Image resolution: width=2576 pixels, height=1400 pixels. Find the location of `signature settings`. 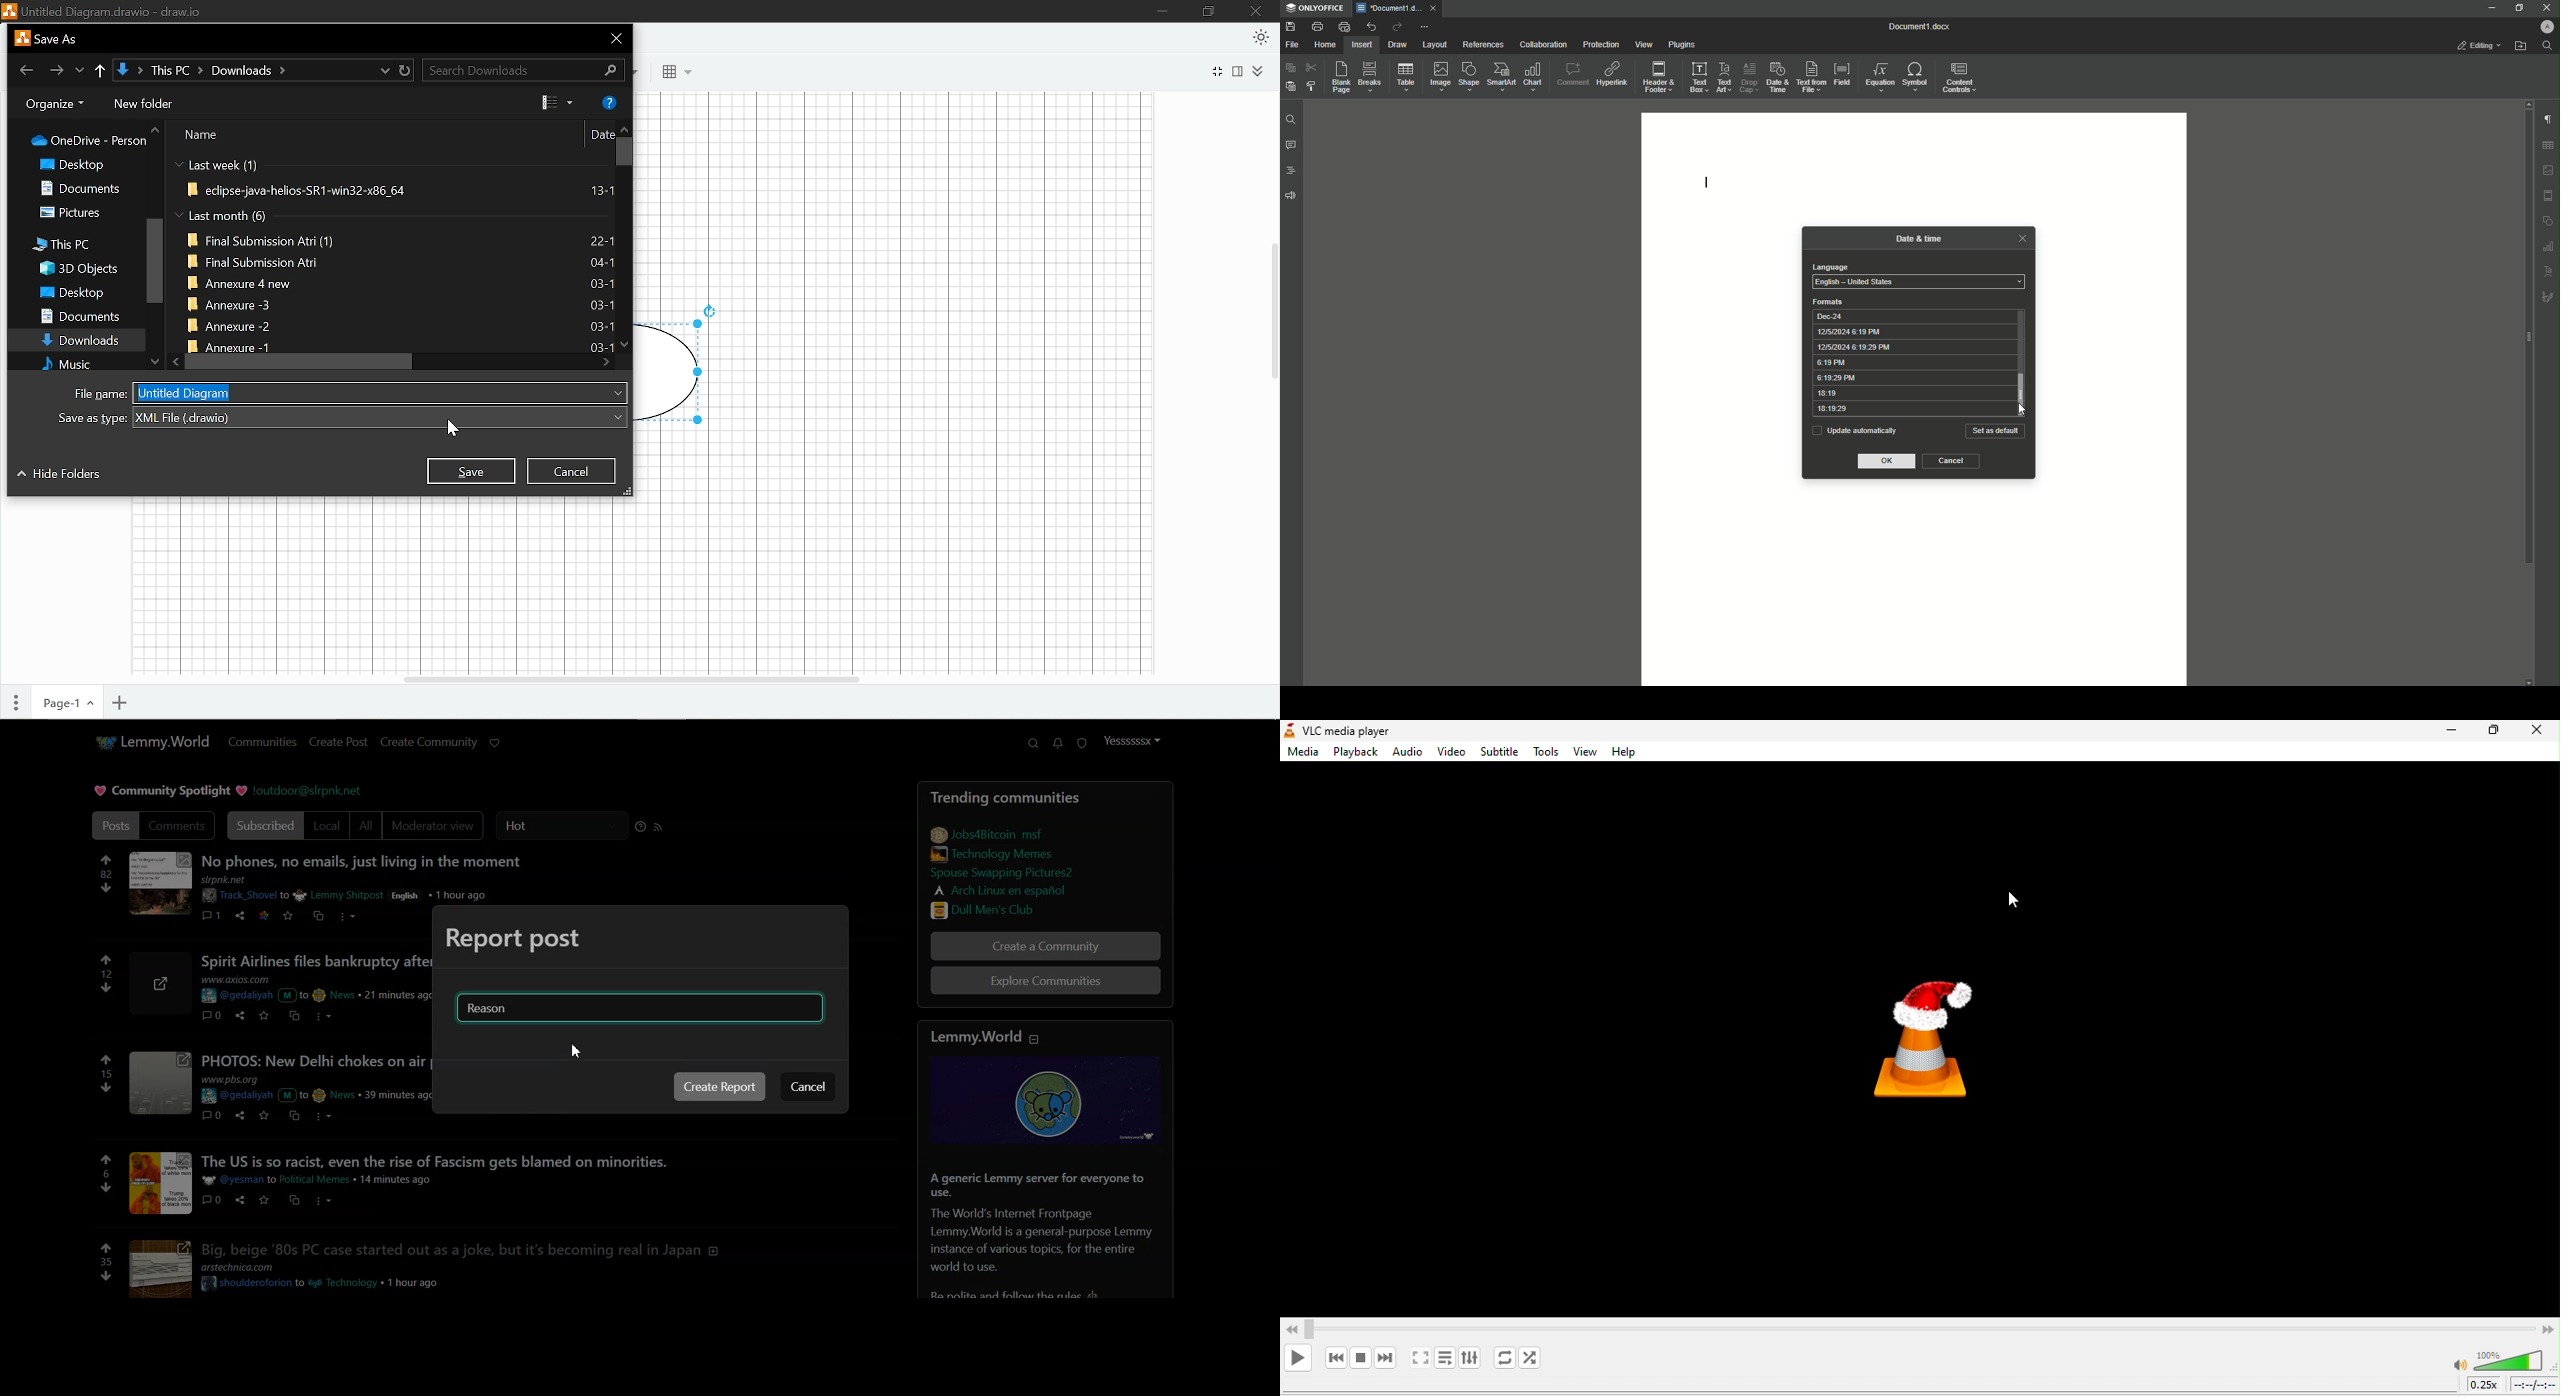

signature settings is located at coordinates (2547, 296).